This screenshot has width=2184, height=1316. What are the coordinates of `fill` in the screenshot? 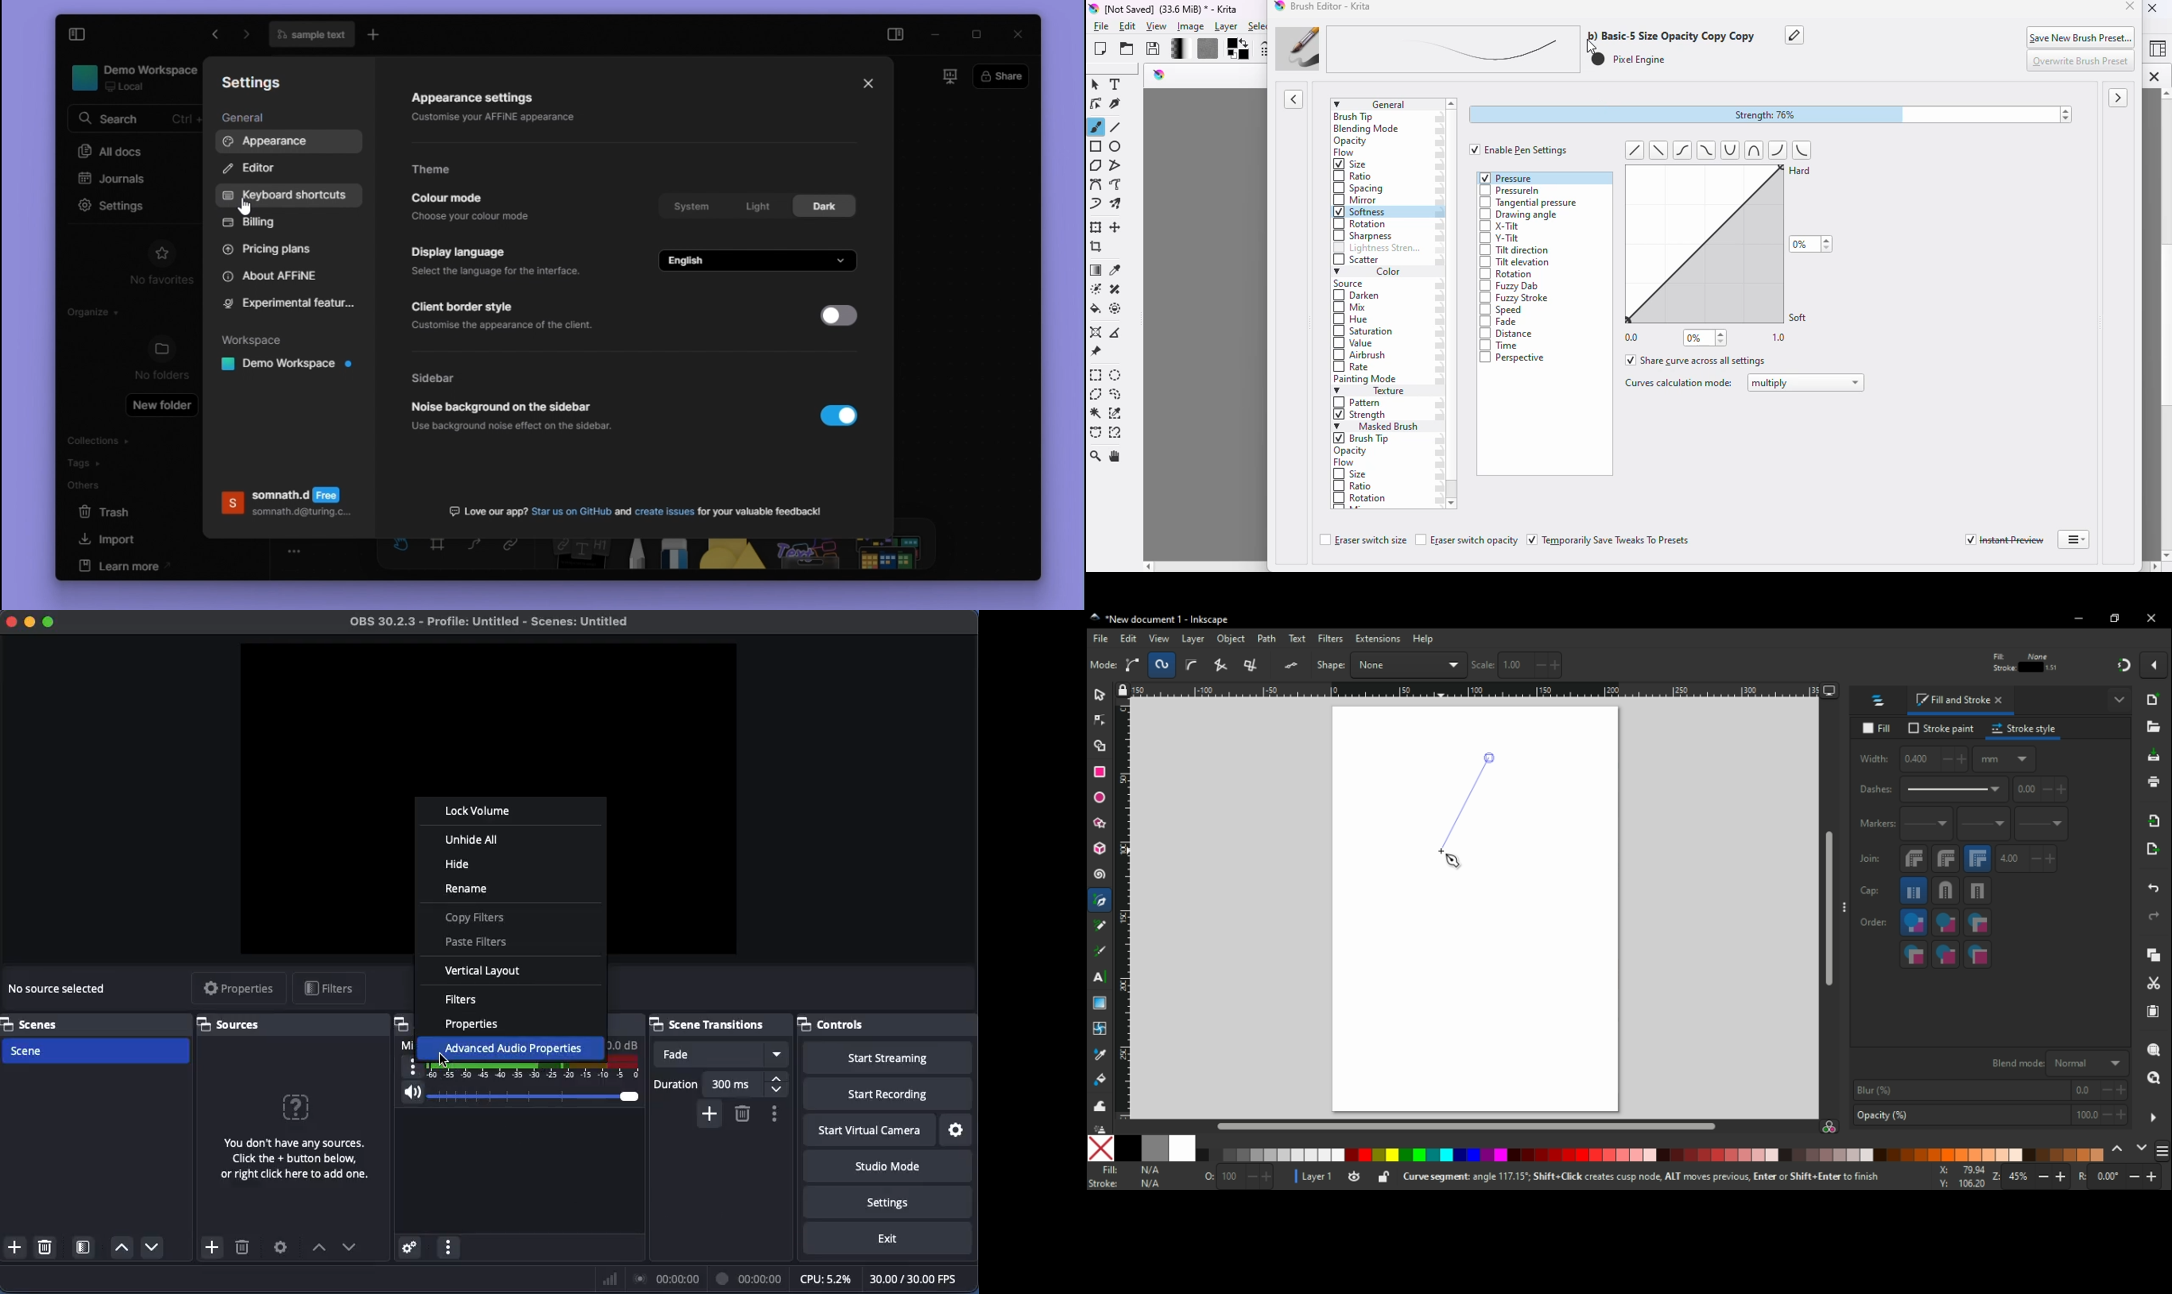 It's located at (1877, 728).